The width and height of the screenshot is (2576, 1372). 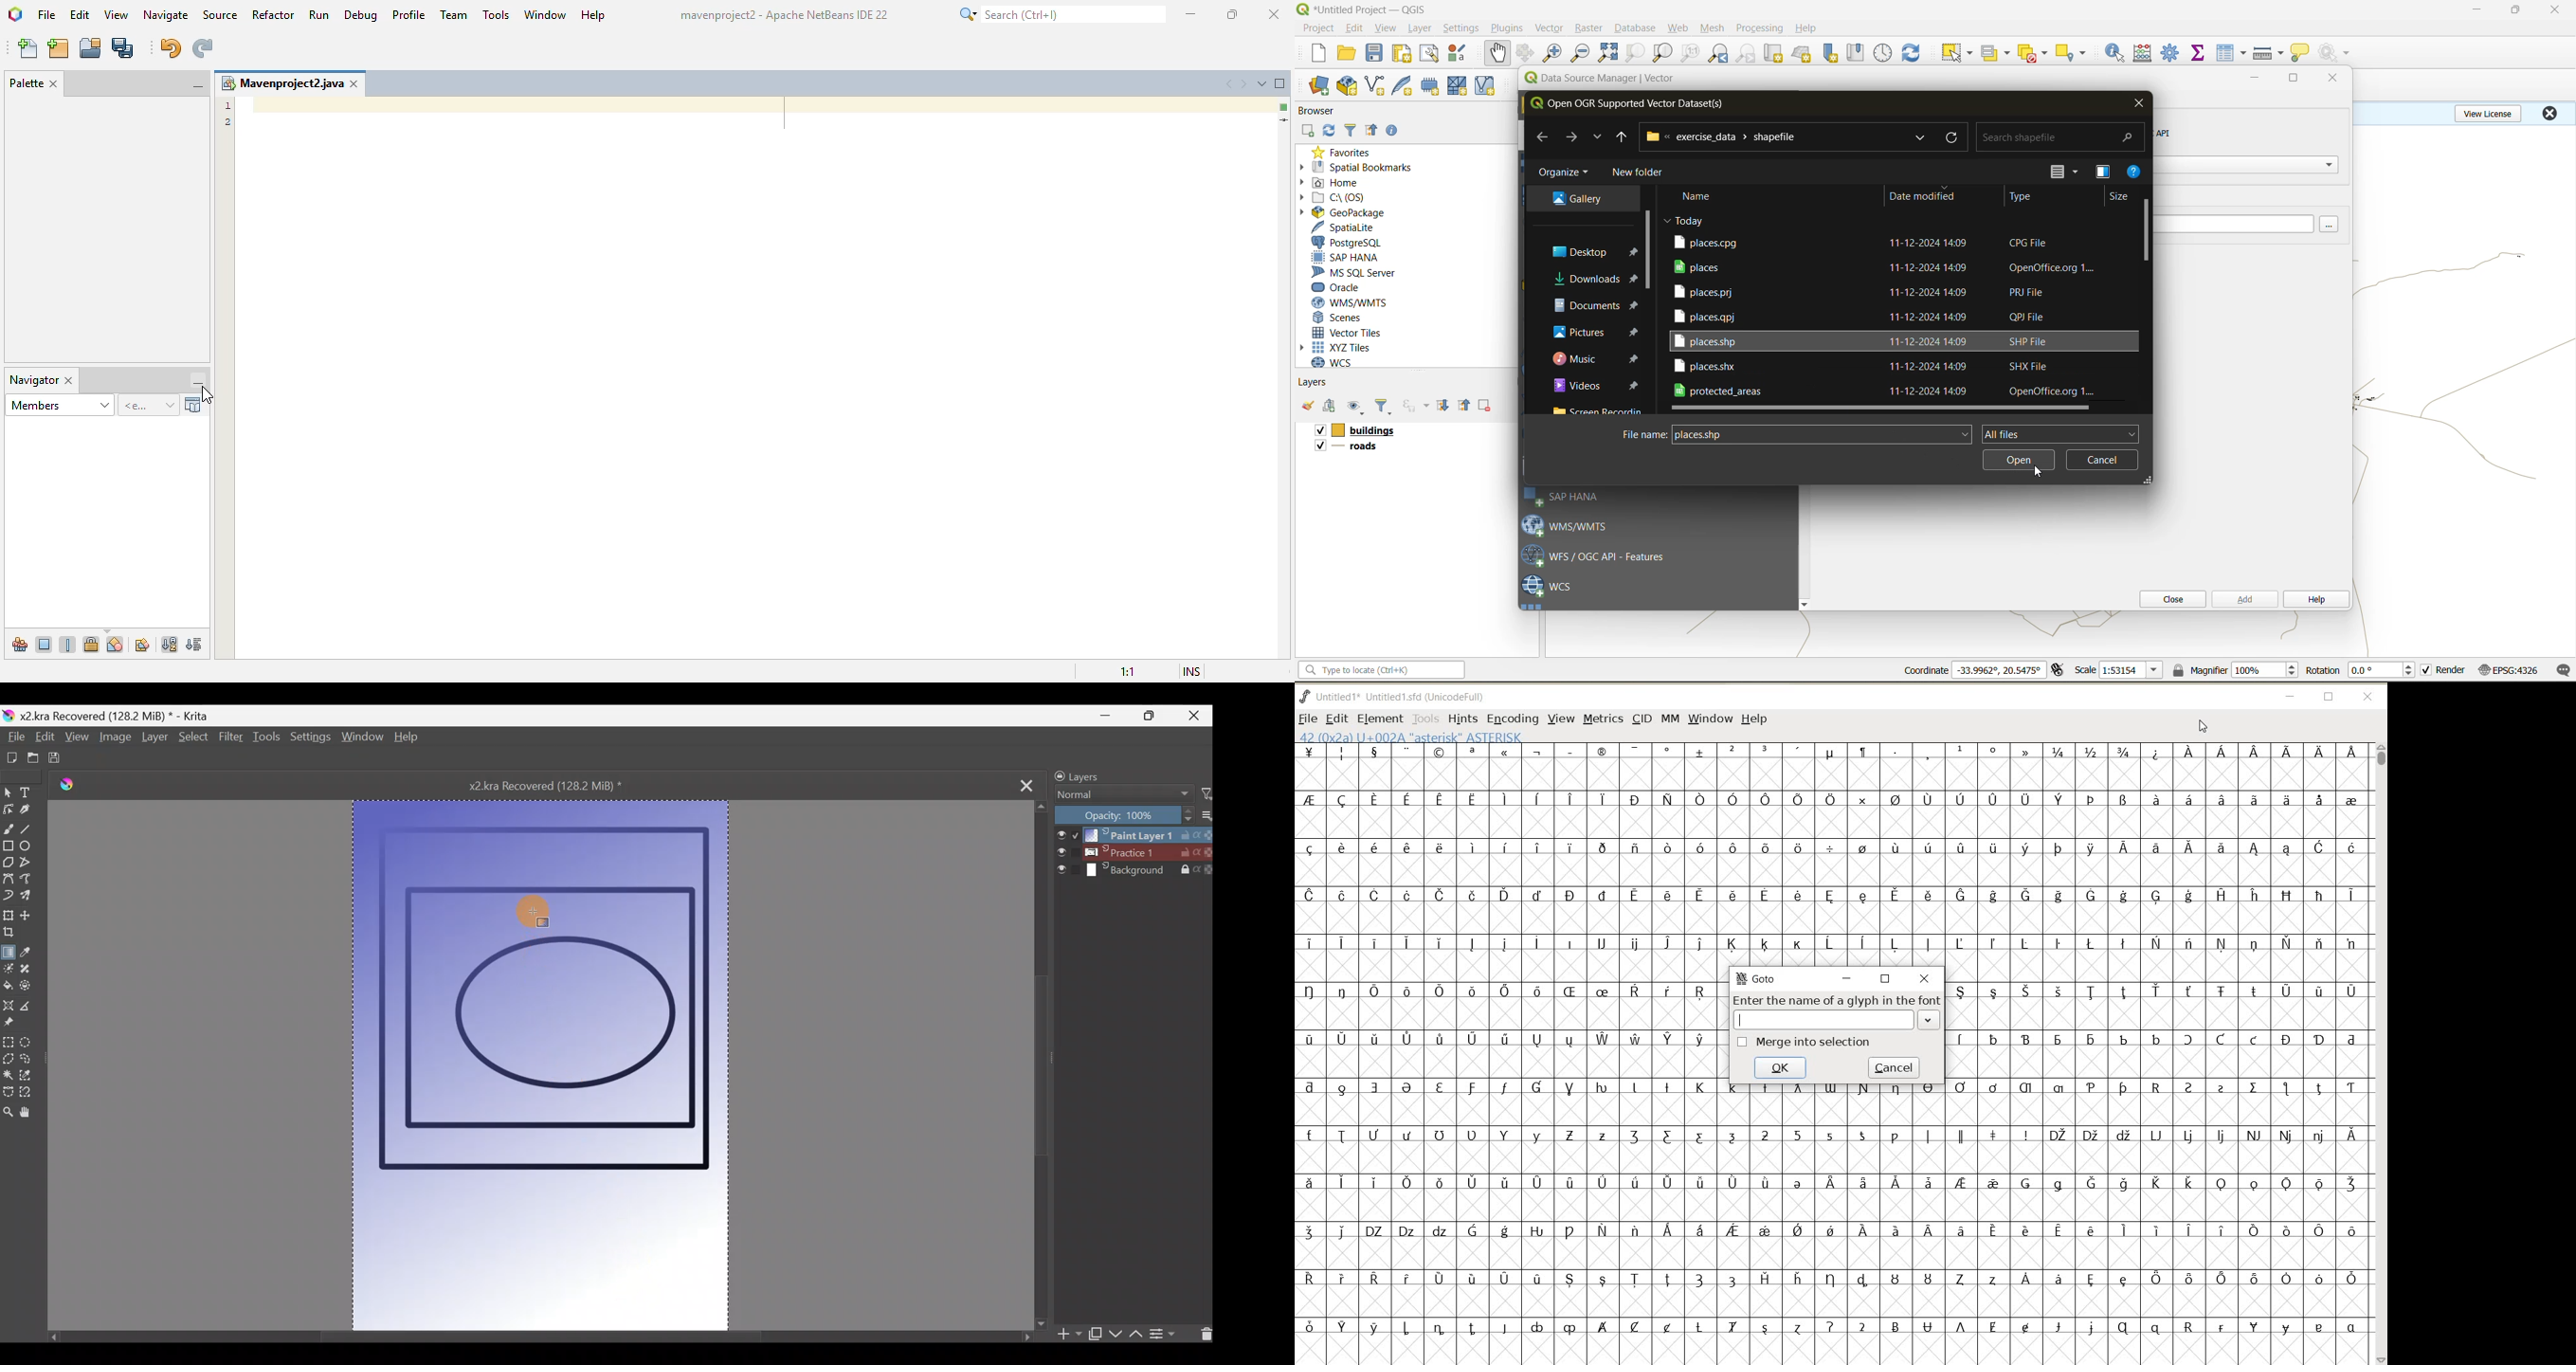 I want to click on Duplicate layer/mask, so click(x=1095, y=1337).